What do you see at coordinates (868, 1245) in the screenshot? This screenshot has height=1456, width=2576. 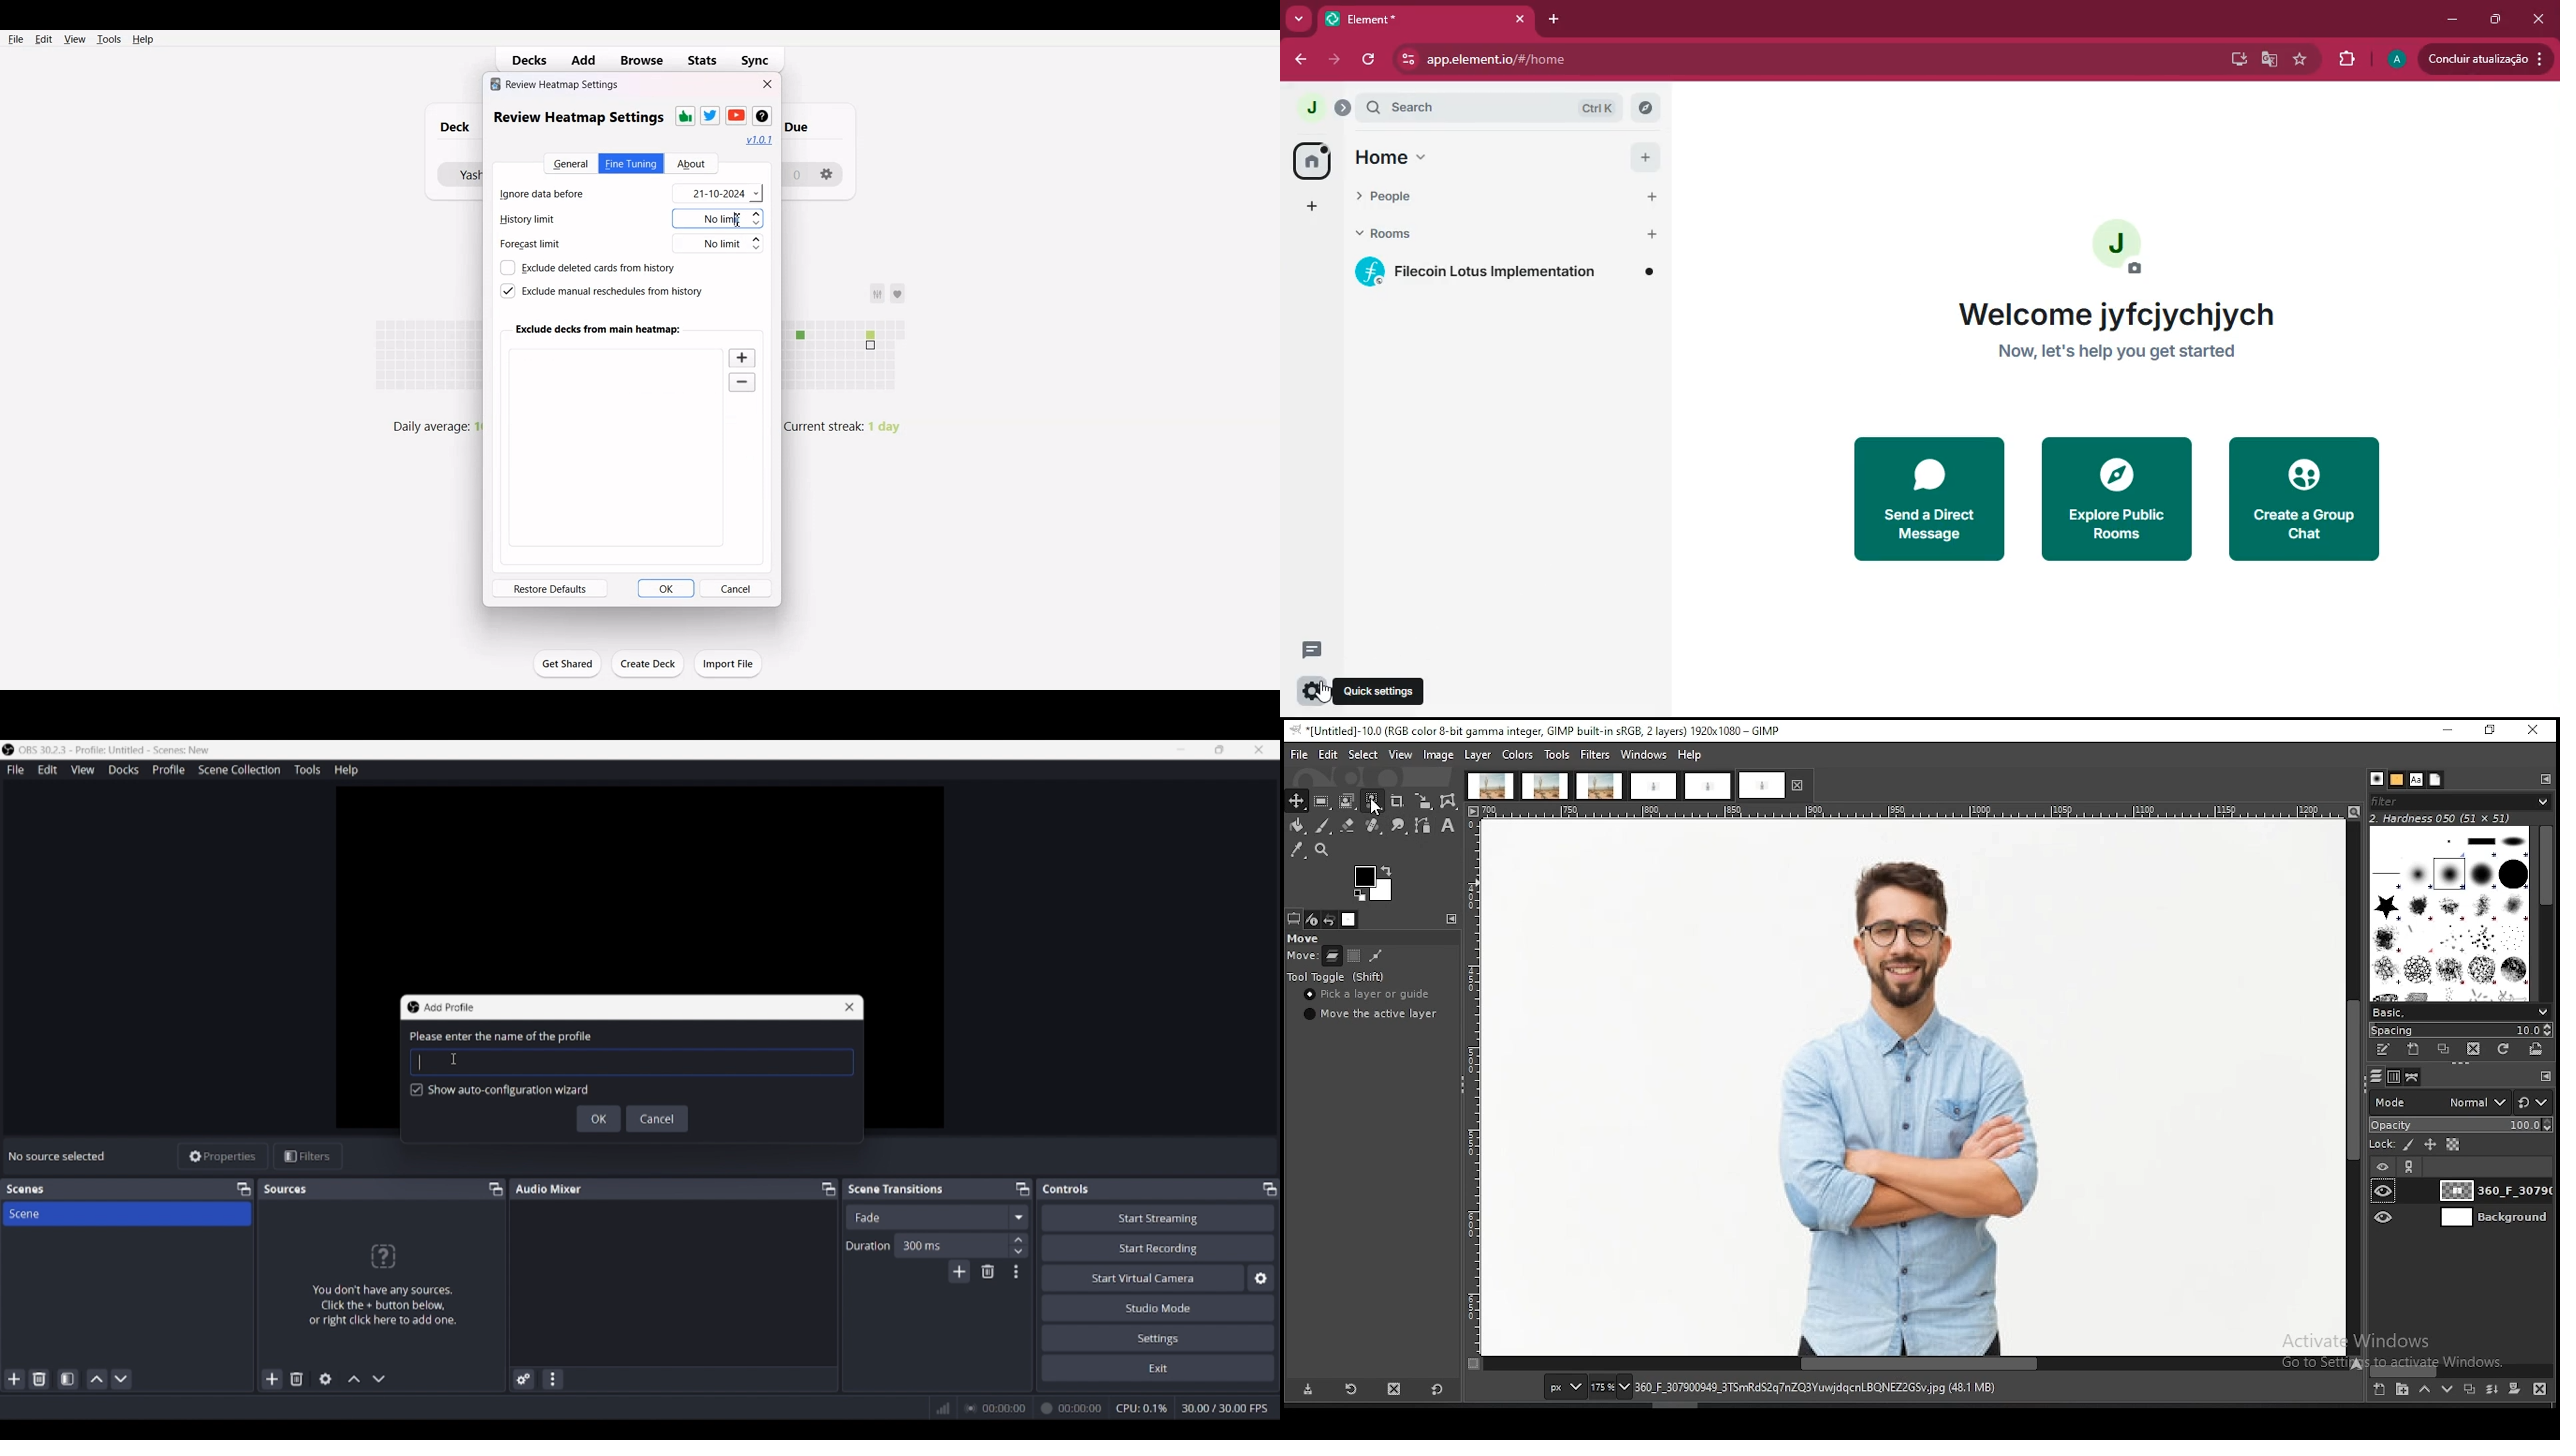 I see `Indicates duration` at bounding box center [868, 1245].